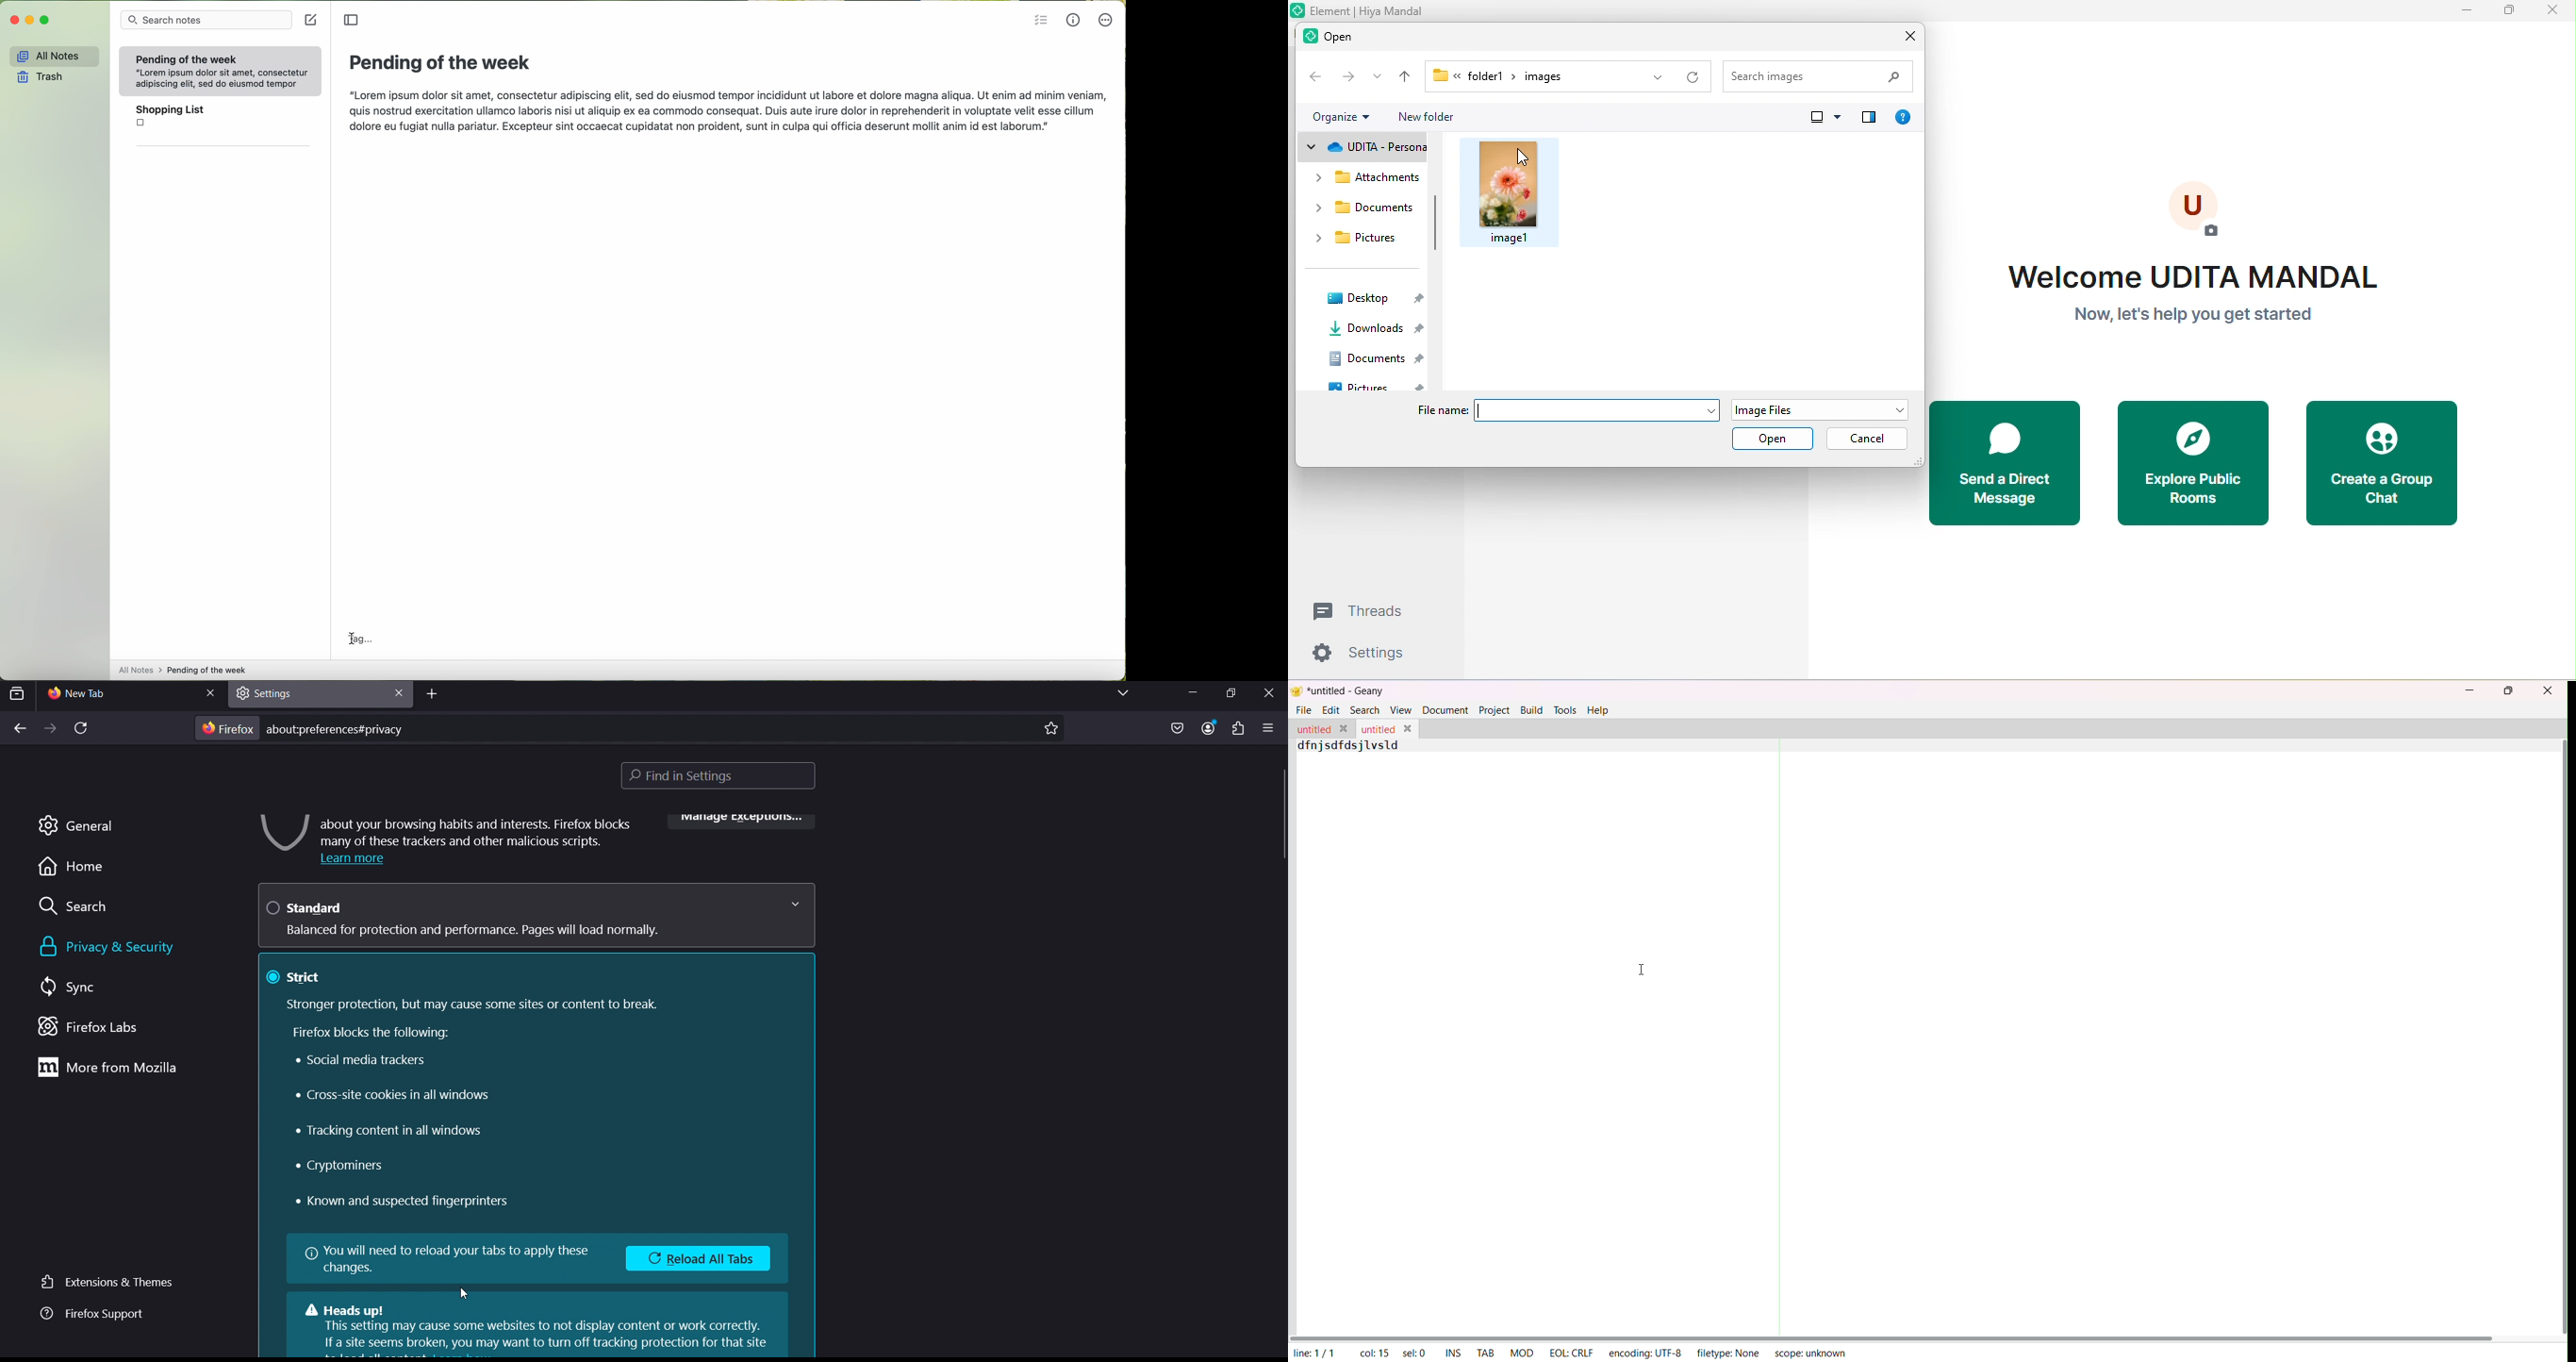 The image size is (2576, 1372). I want to click on image1, so click(1521, 190).